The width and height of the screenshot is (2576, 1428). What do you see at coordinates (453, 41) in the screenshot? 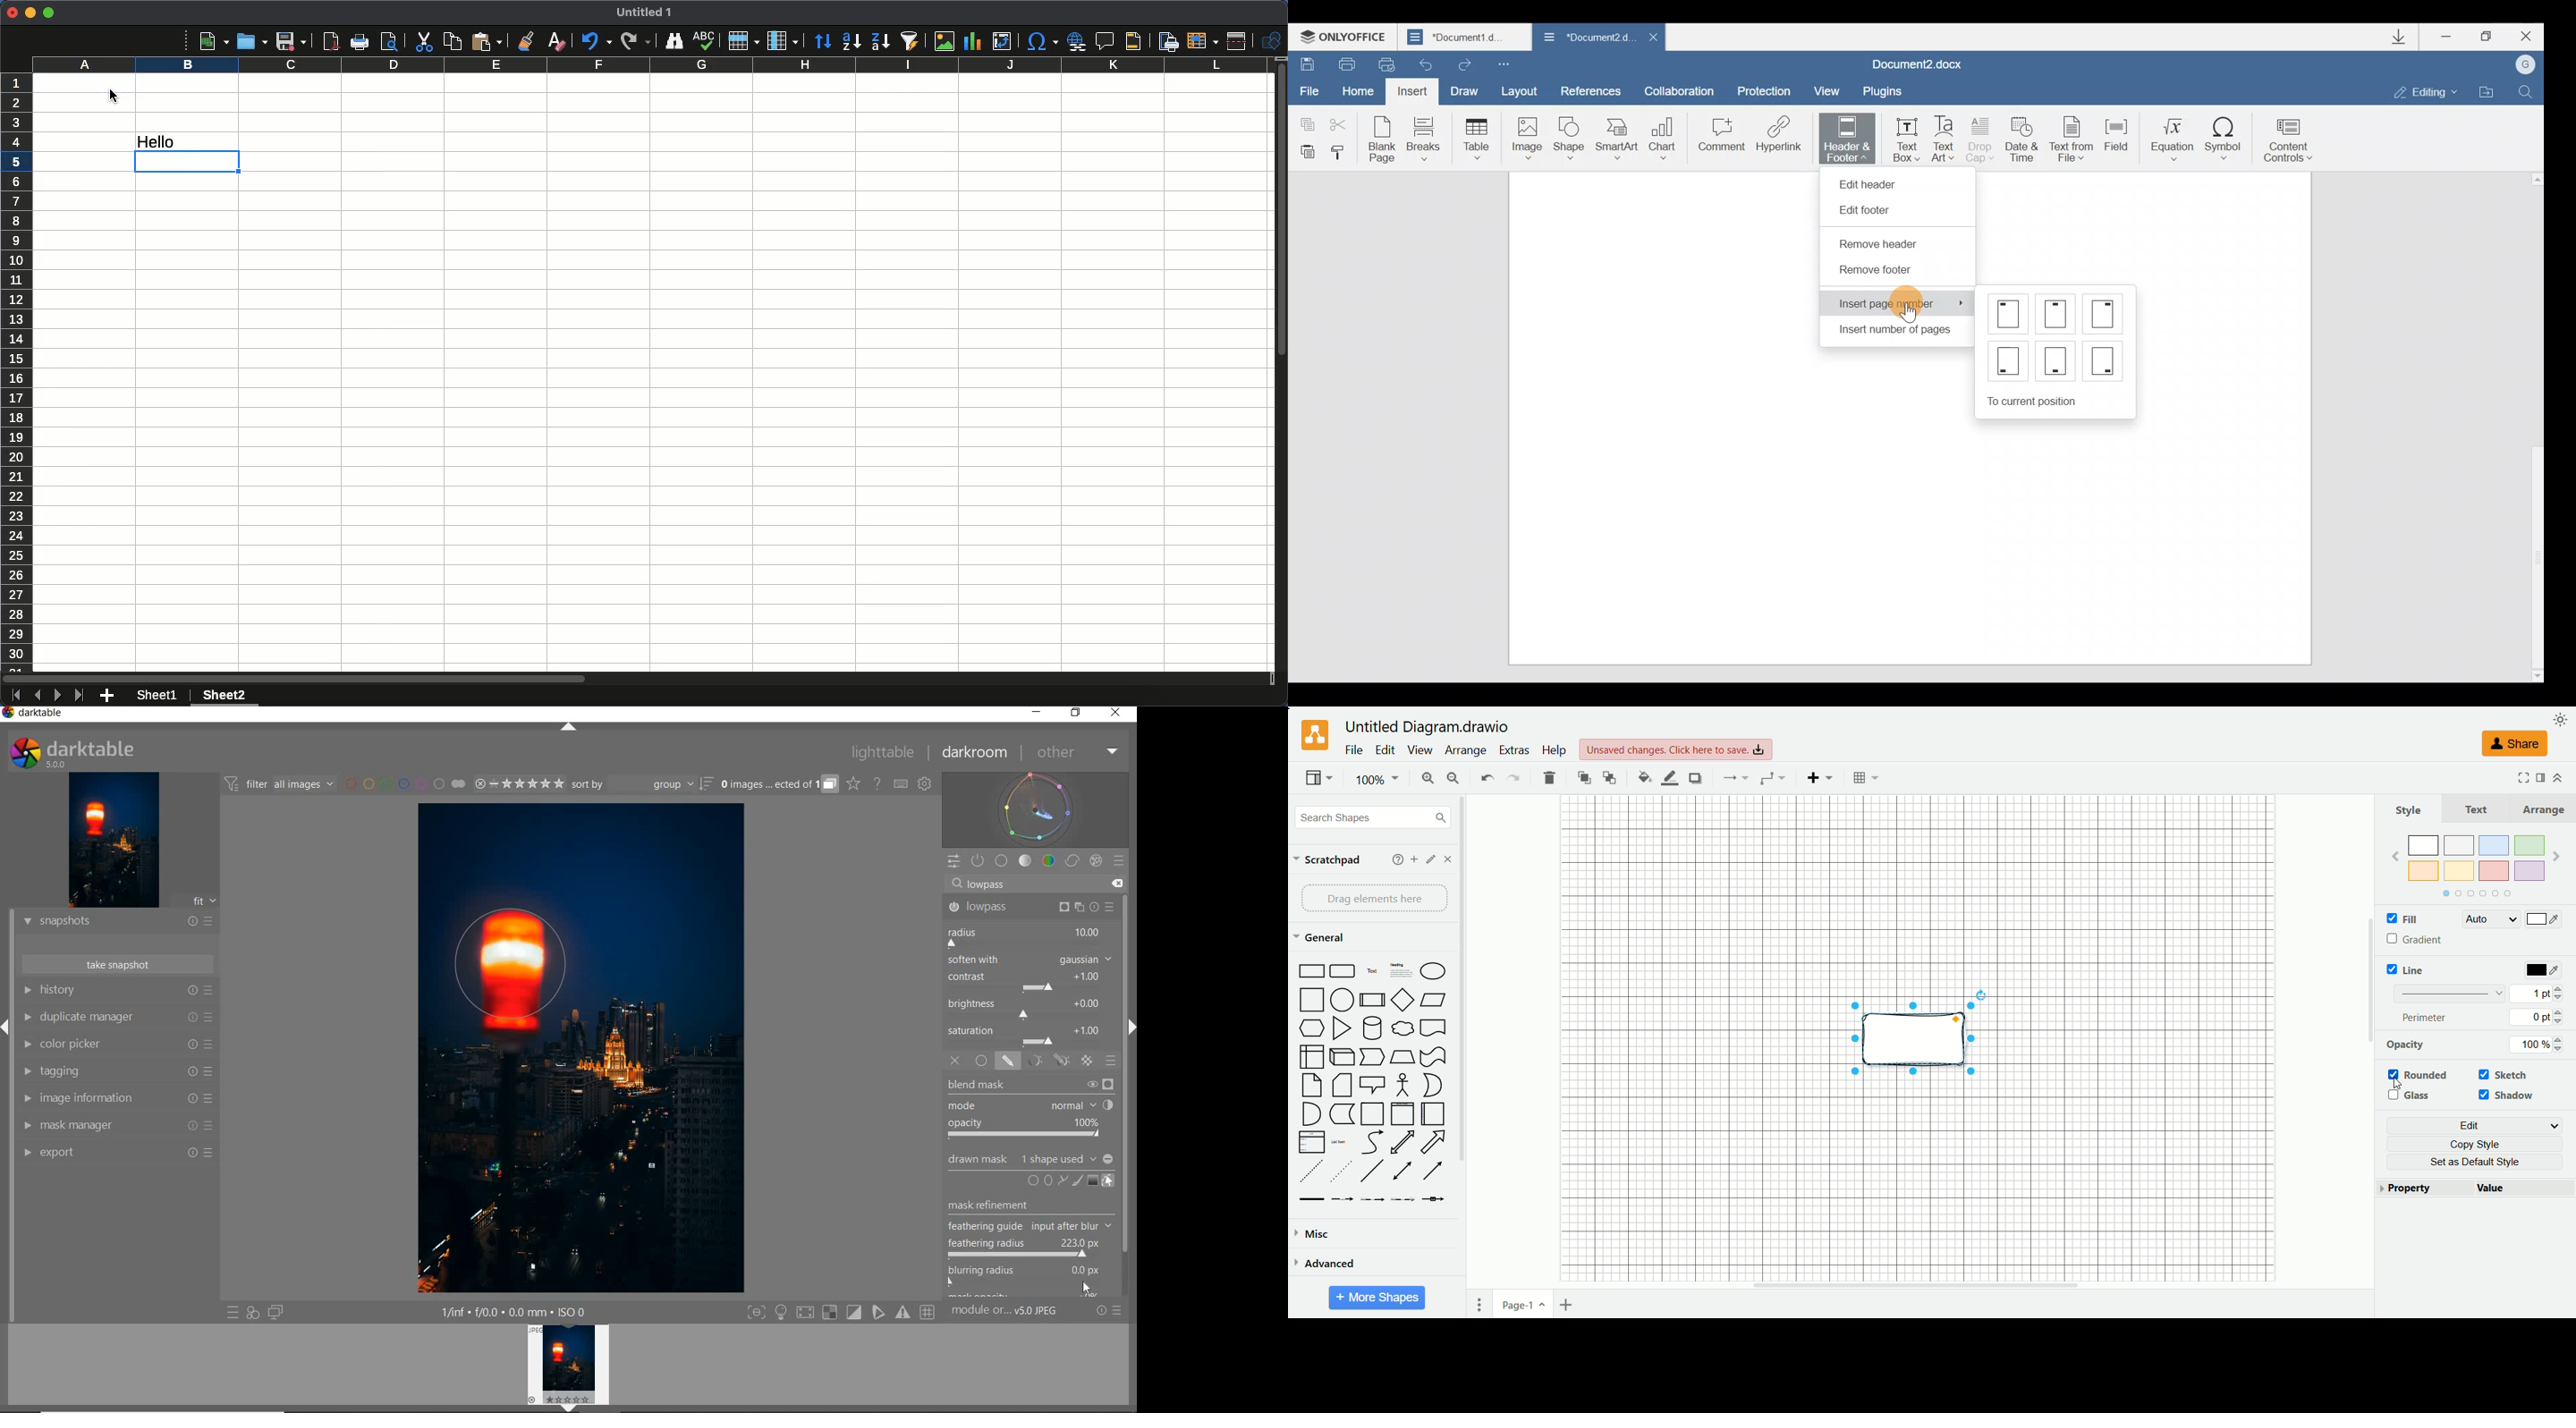
I see `Copy` at bounding box center [453, 41].